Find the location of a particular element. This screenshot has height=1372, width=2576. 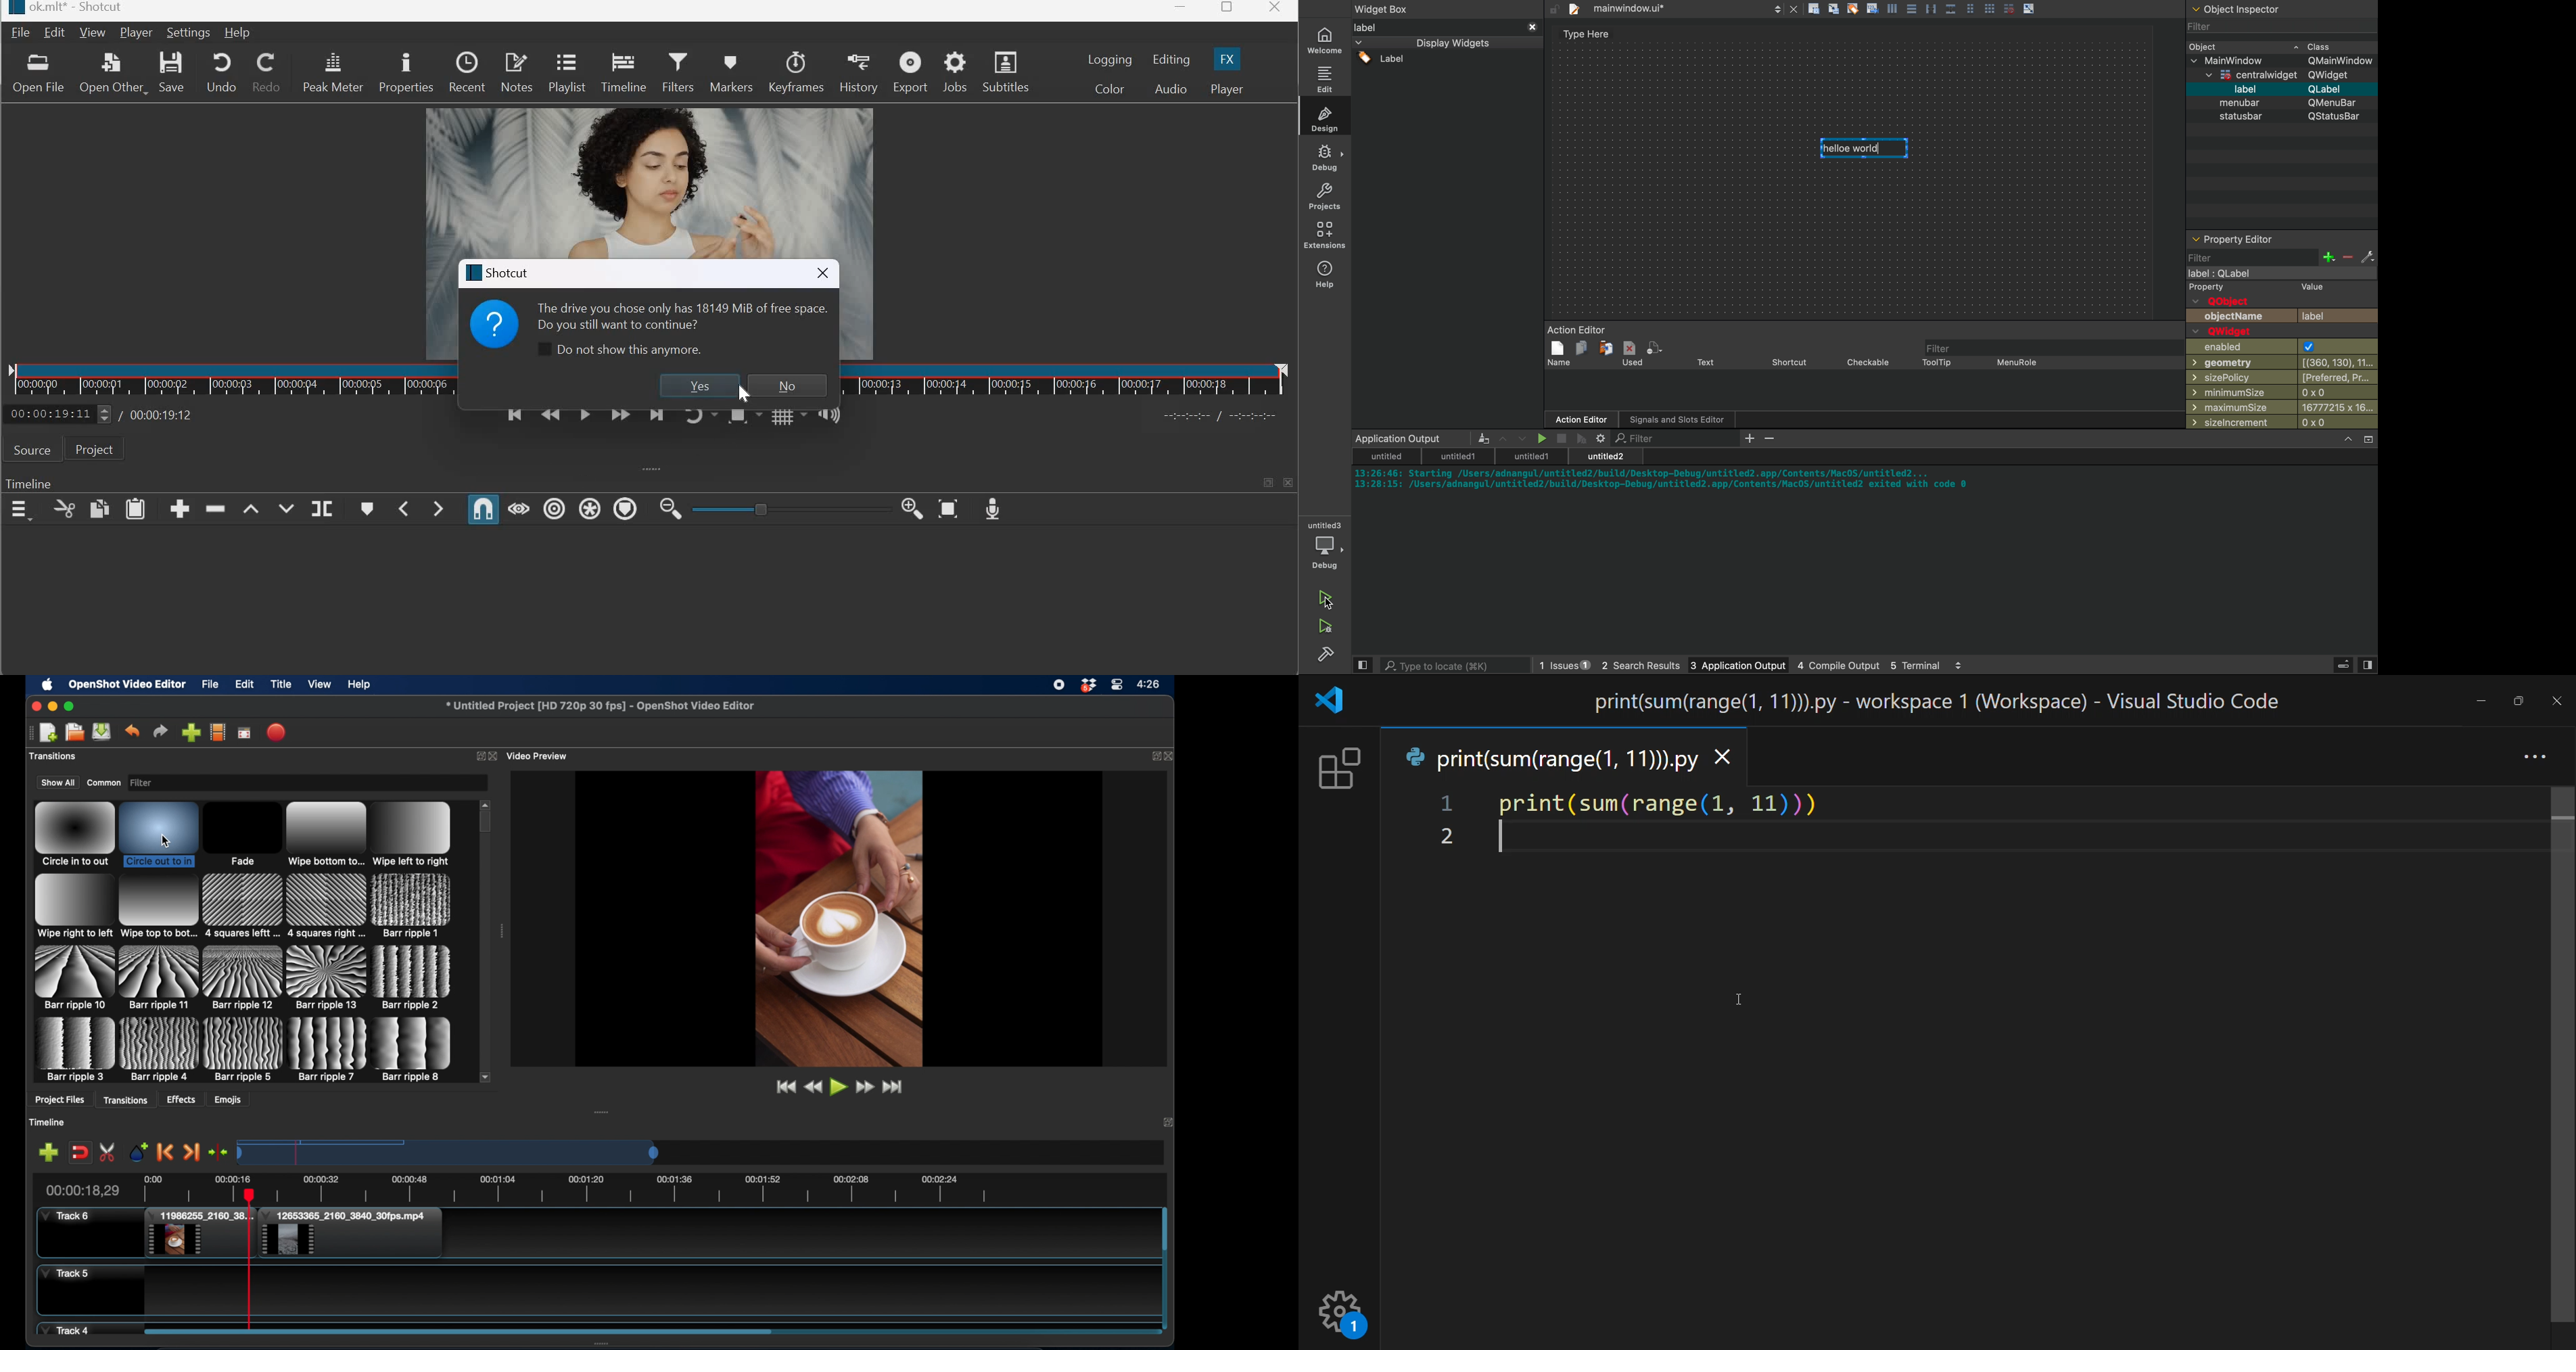

Yes is located at coordinates (695, 386).